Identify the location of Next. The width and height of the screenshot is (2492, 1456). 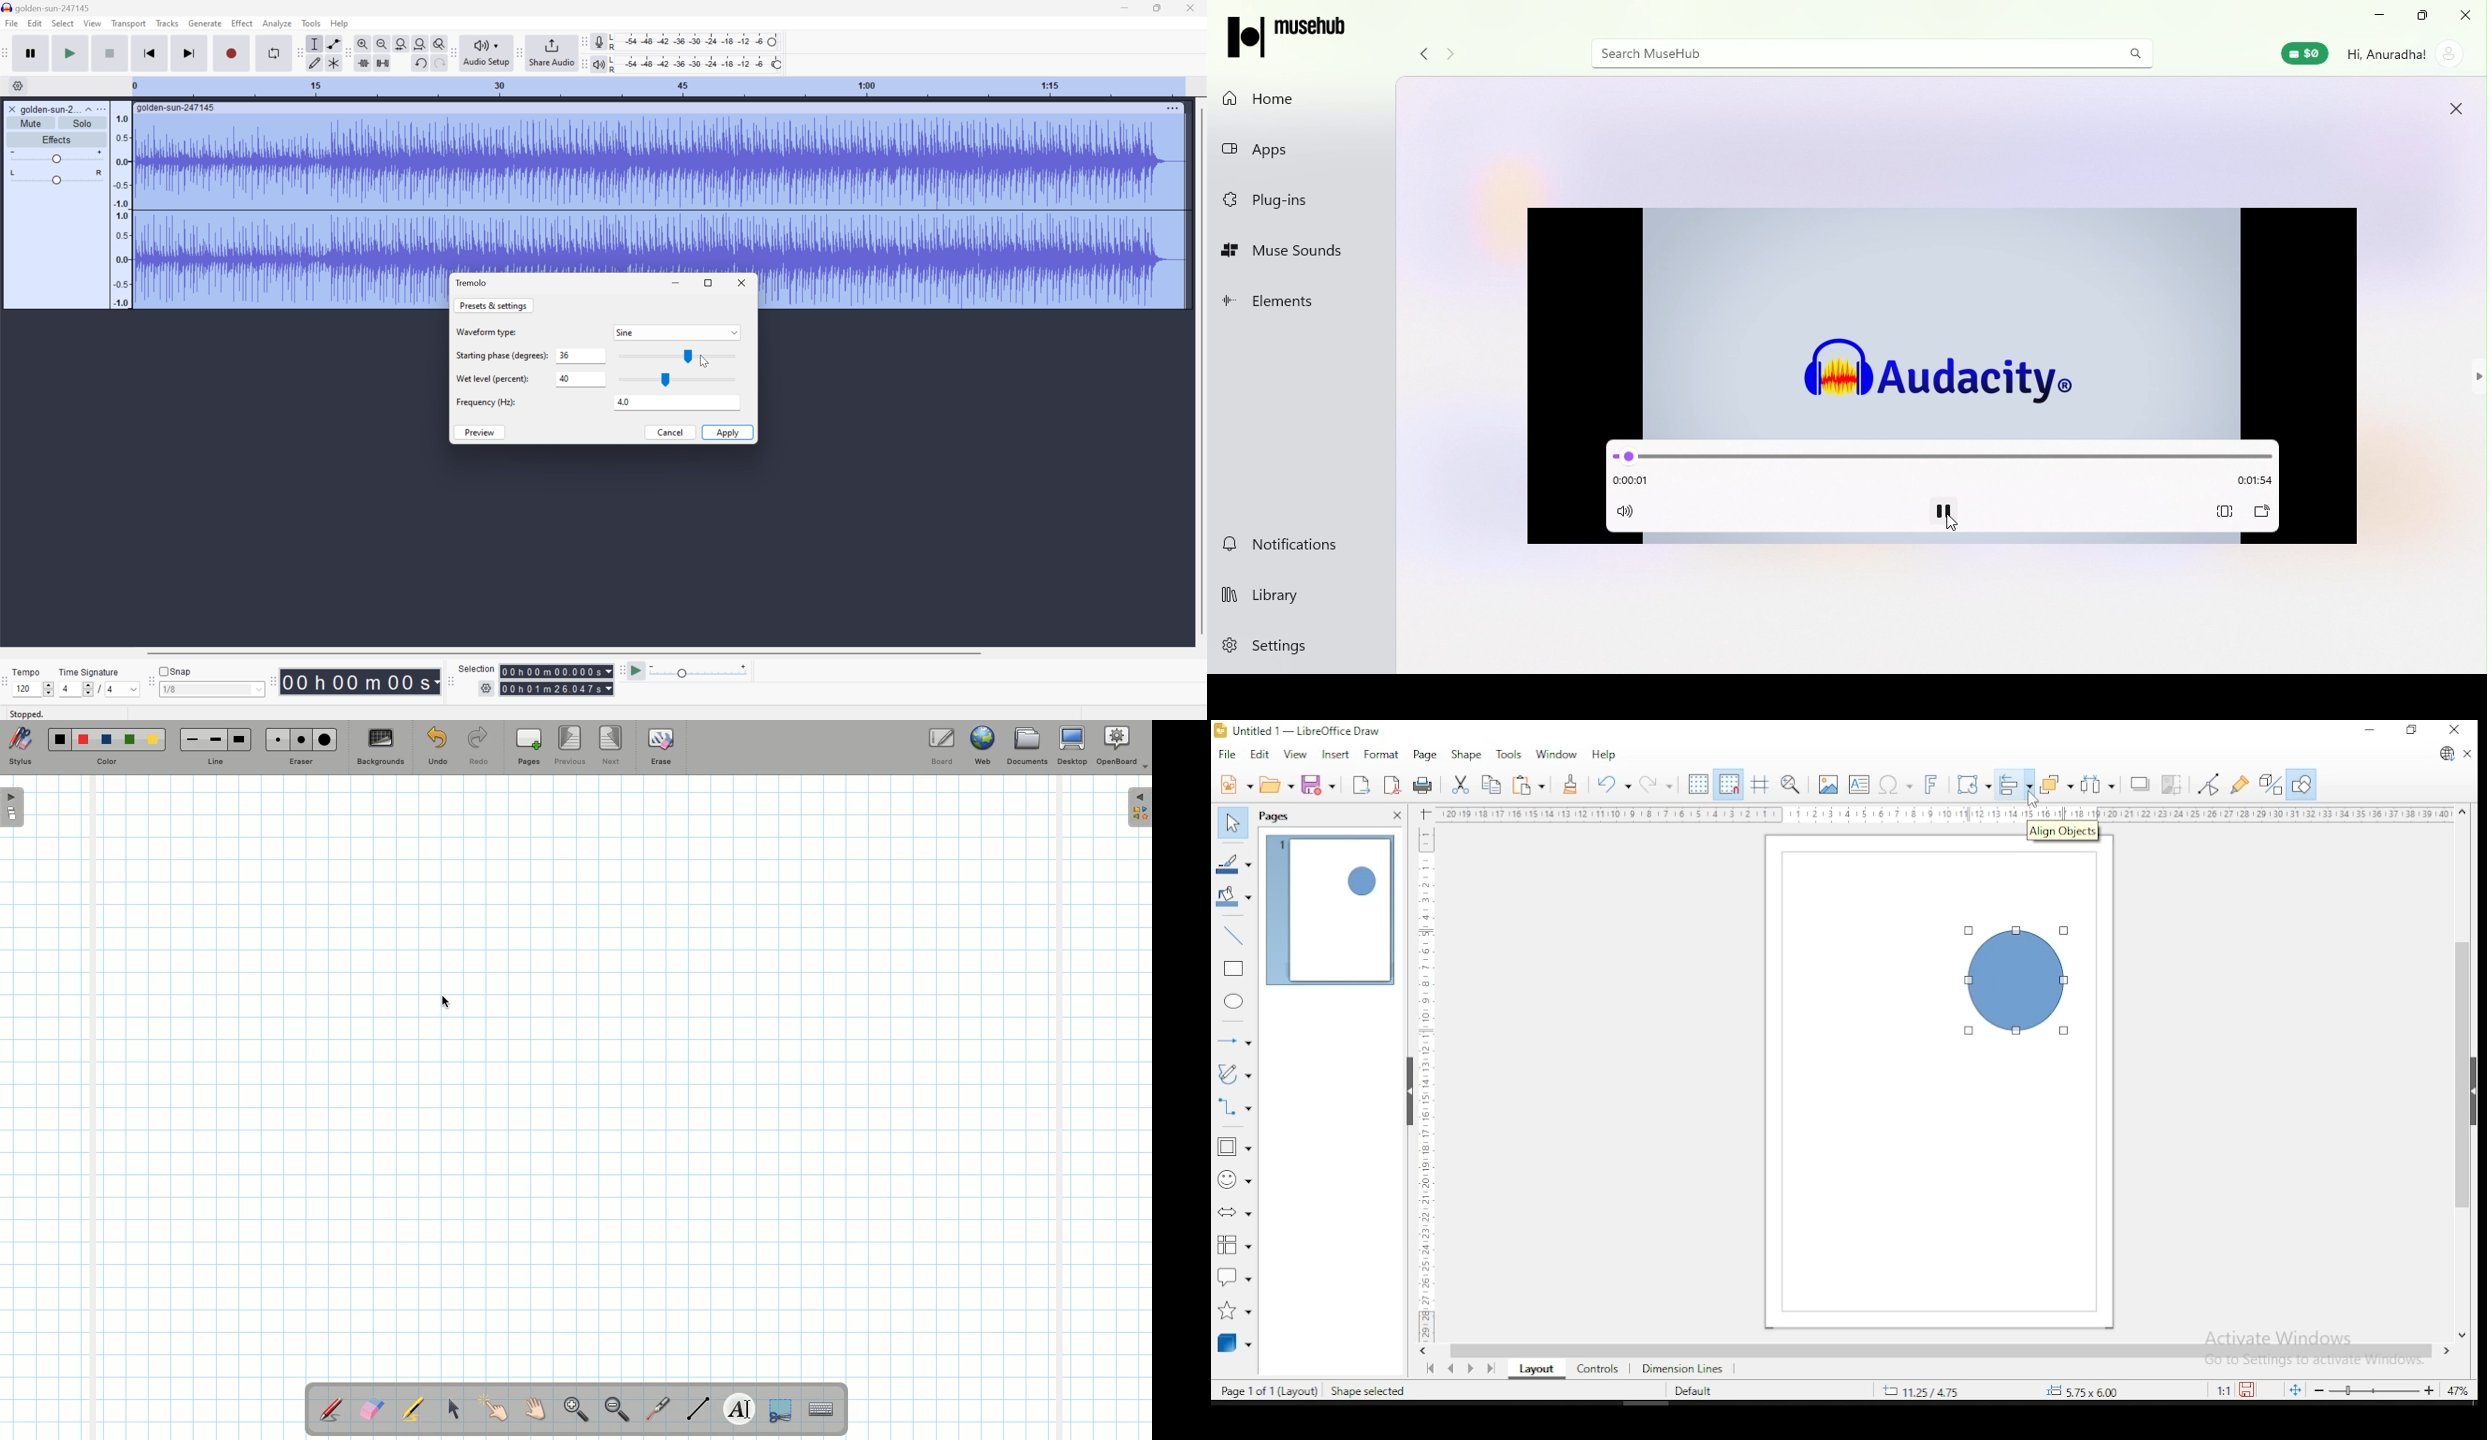
(612, 744).